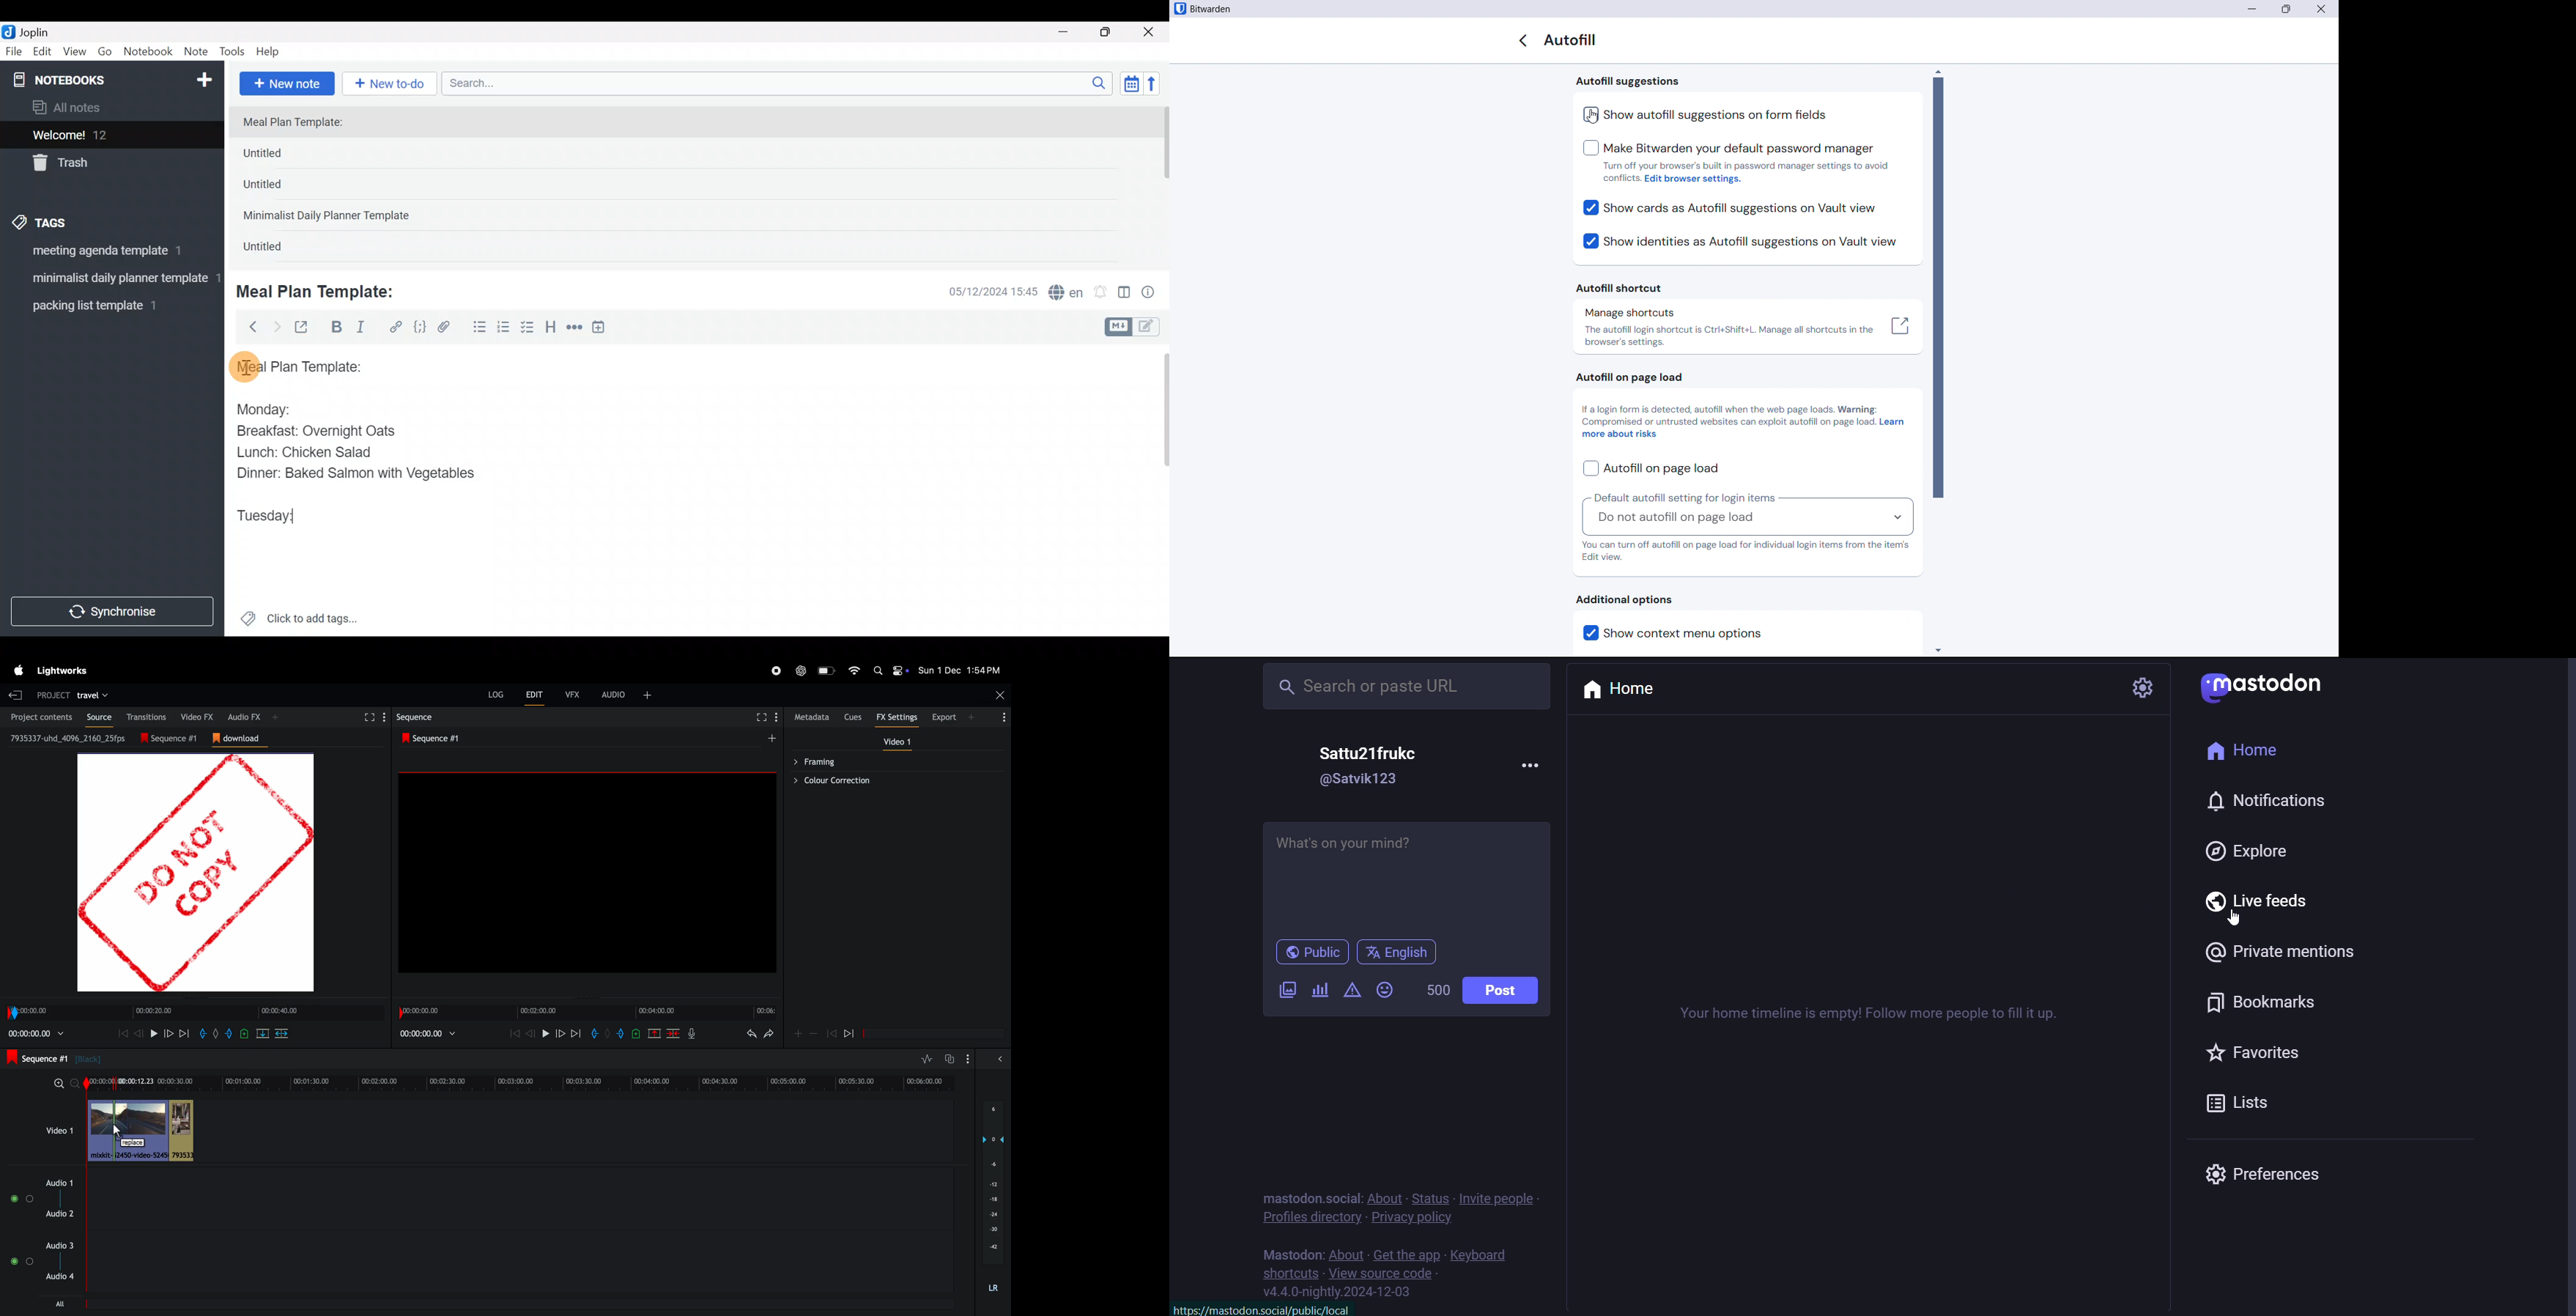 This screenshot has height=1316, width=2576. What do you see at coordinates (1343, 1198) in the screenshot?
I see `social` at bounding box center [1343, 1198].